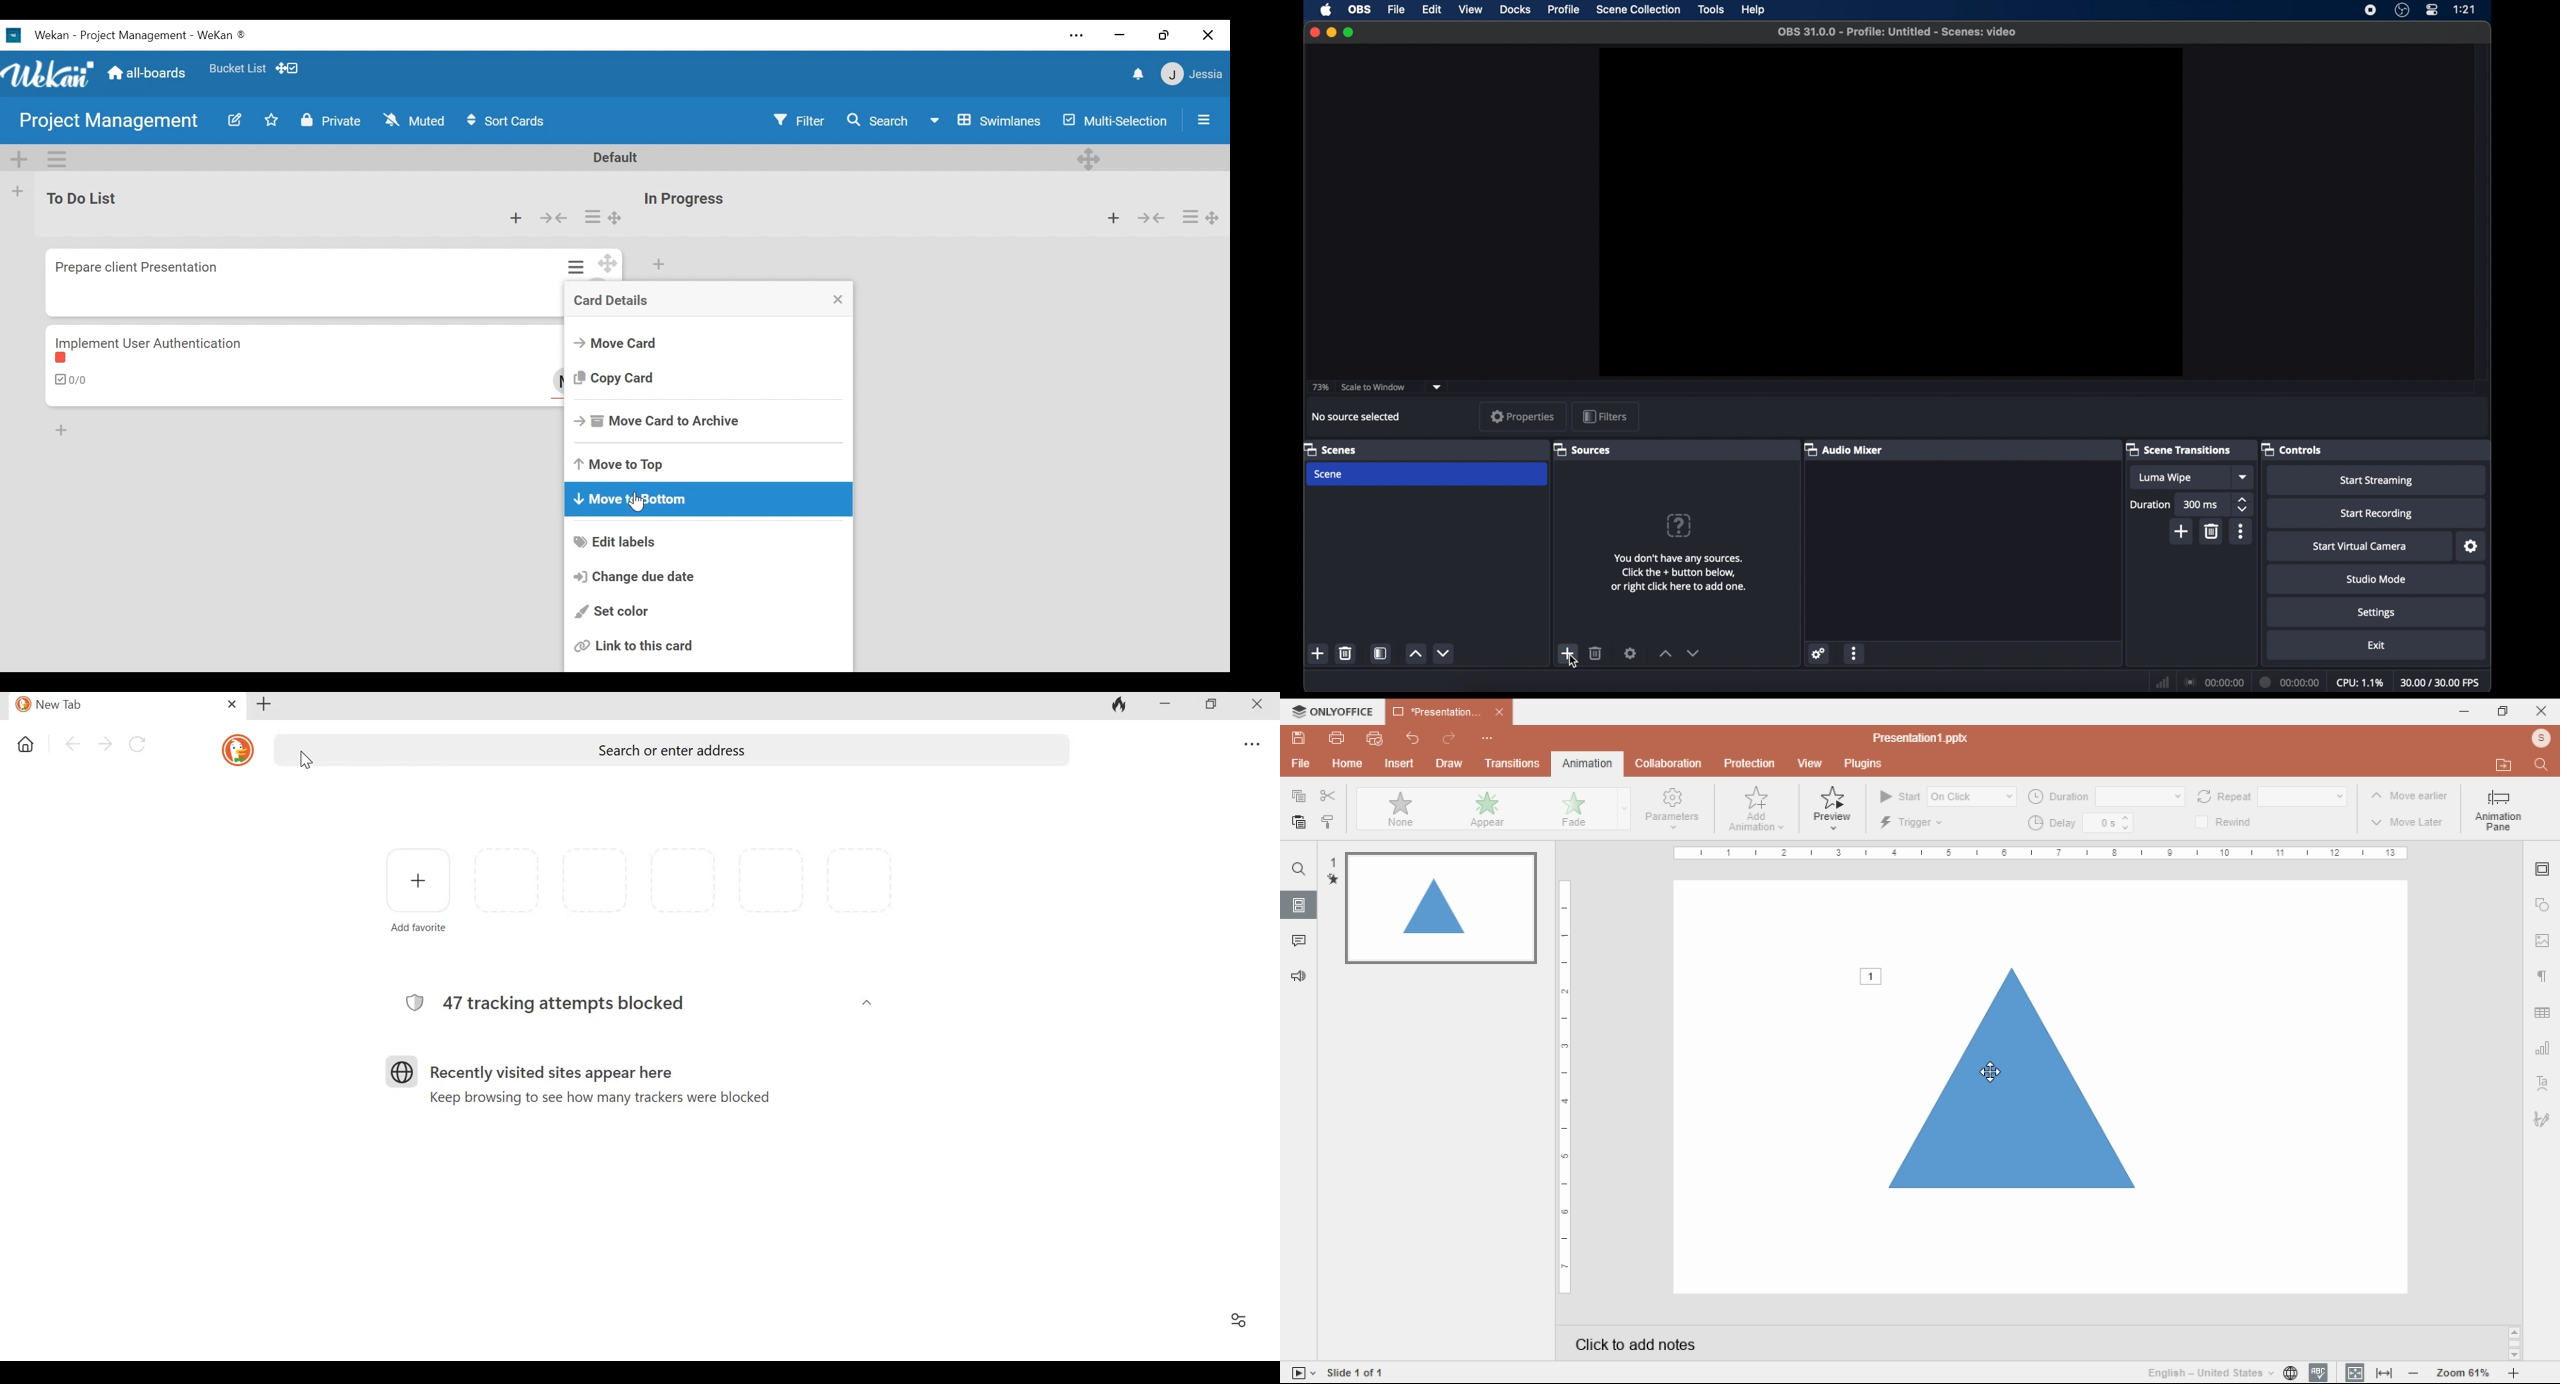 This screenshot has height=1400, width=2576. I want to click on settings, so click(1818, 653).